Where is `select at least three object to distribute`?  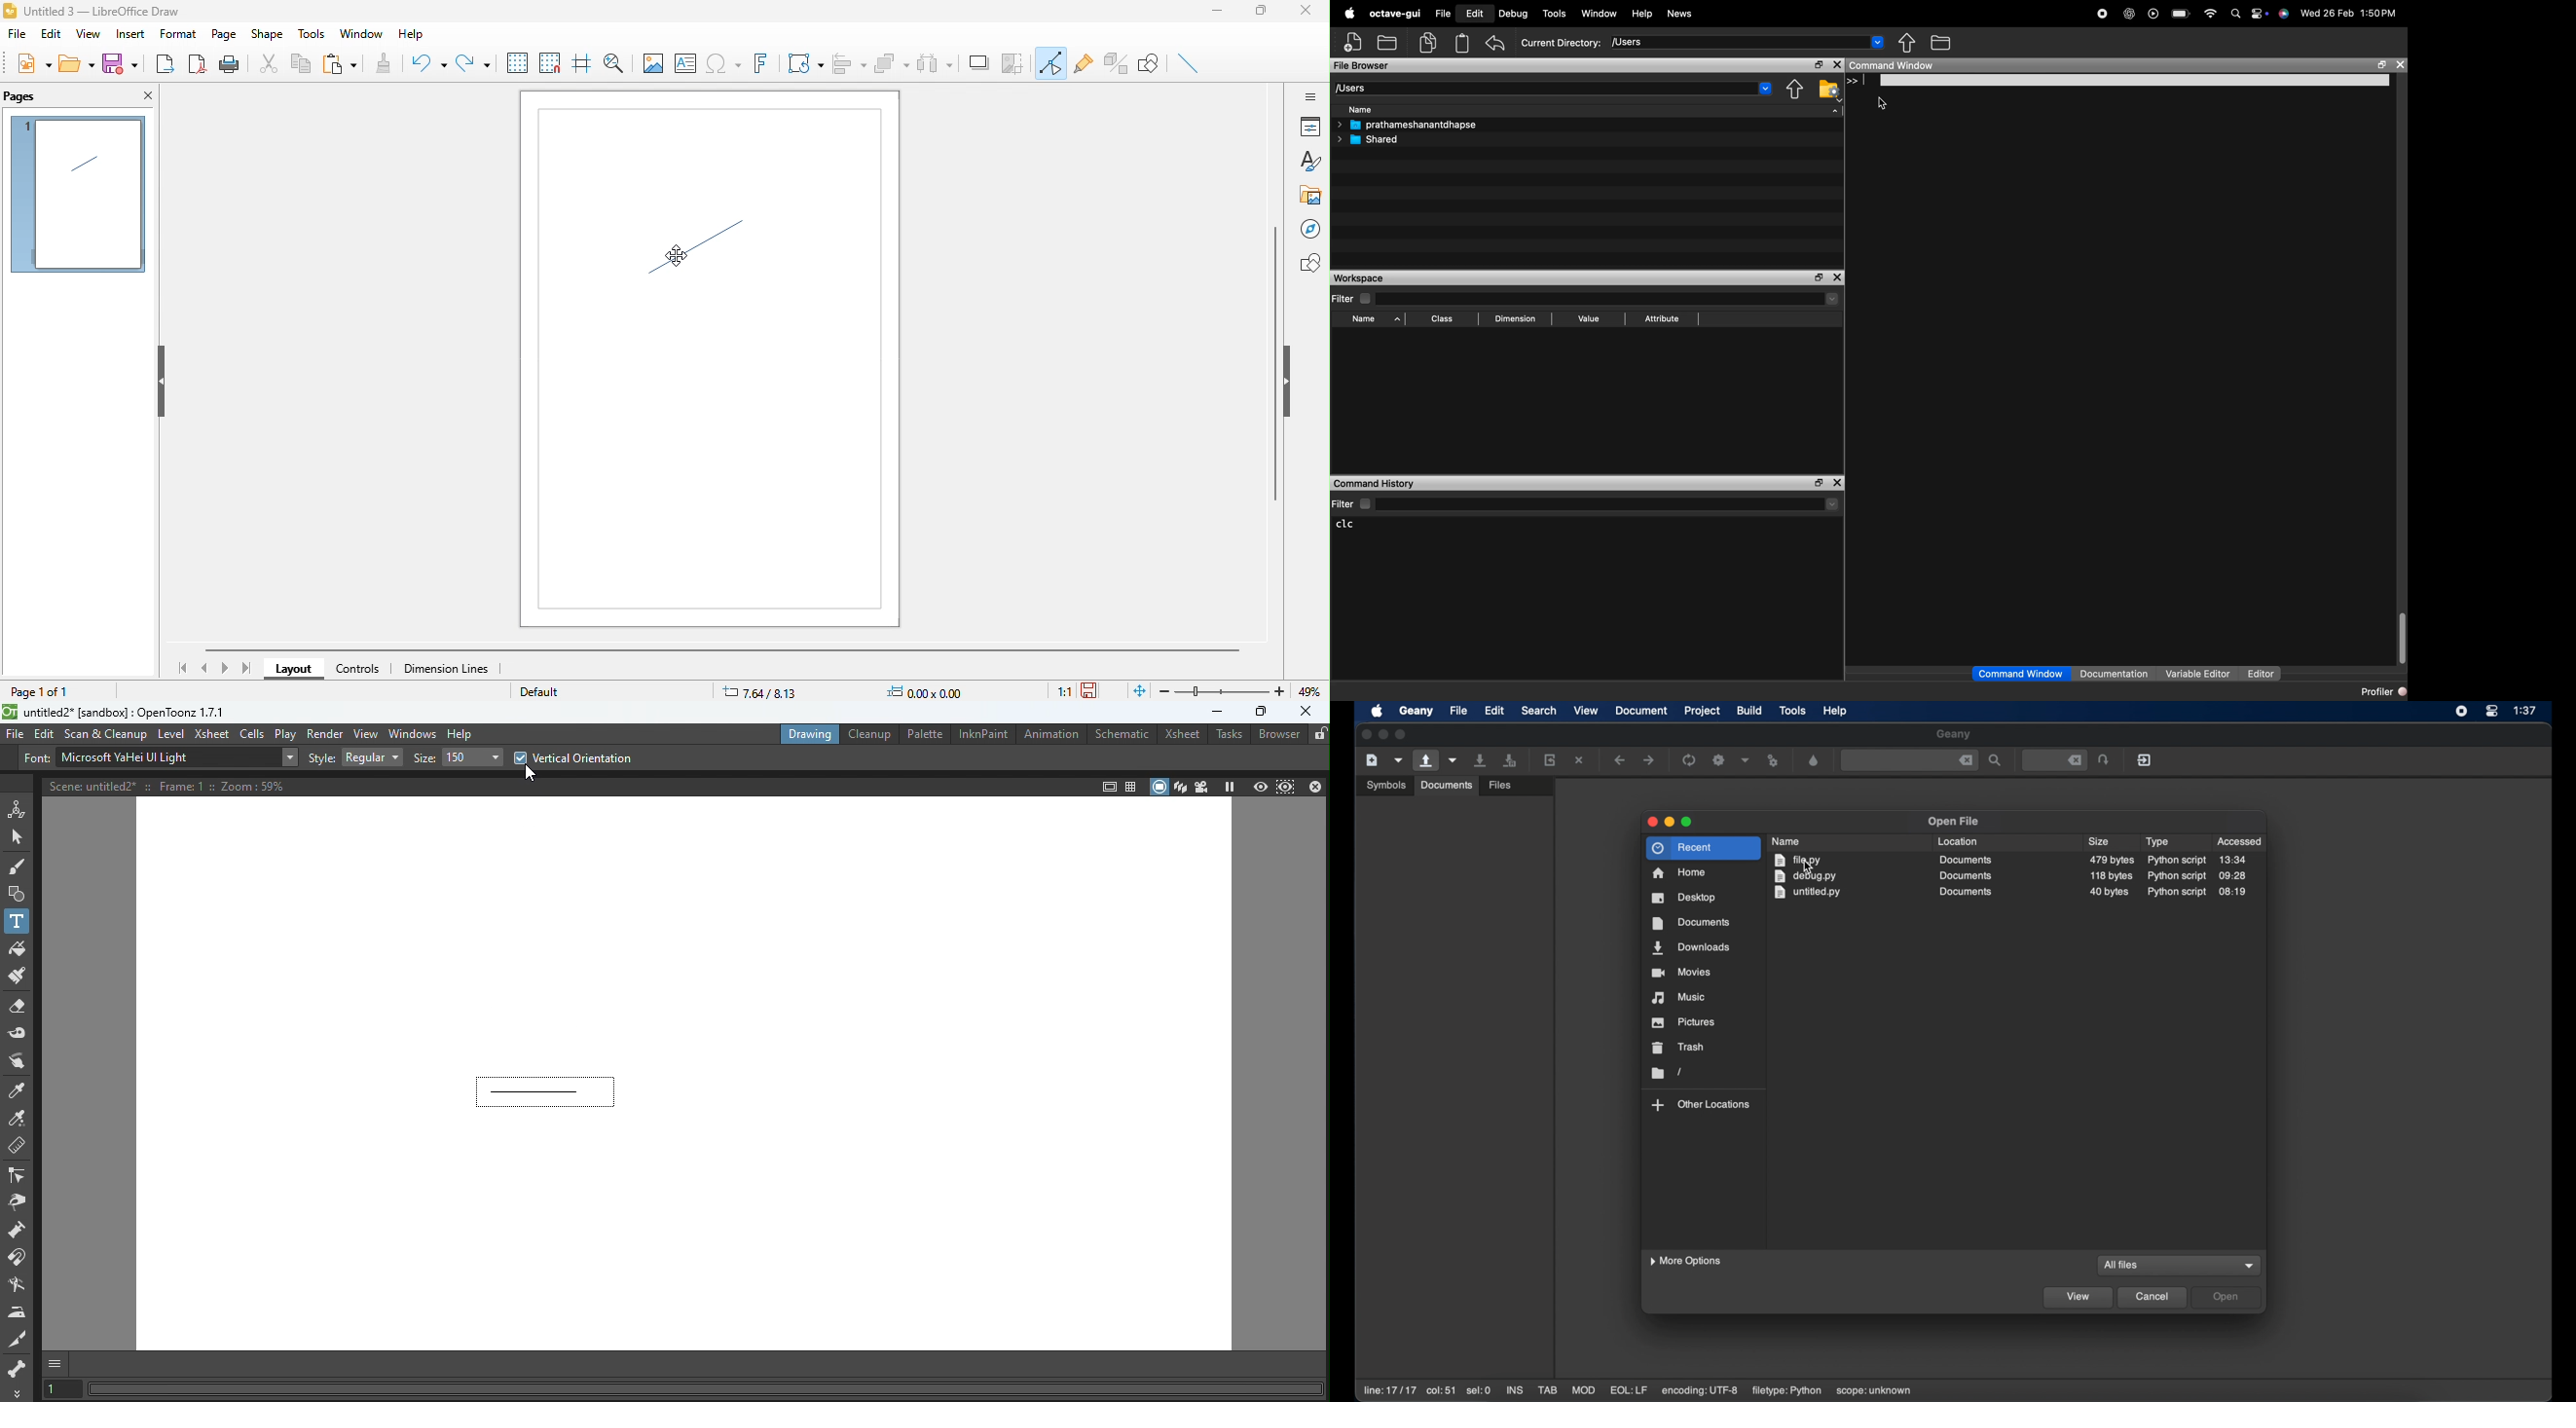 select at least three object to distribute is located at coordinates (938, 62).